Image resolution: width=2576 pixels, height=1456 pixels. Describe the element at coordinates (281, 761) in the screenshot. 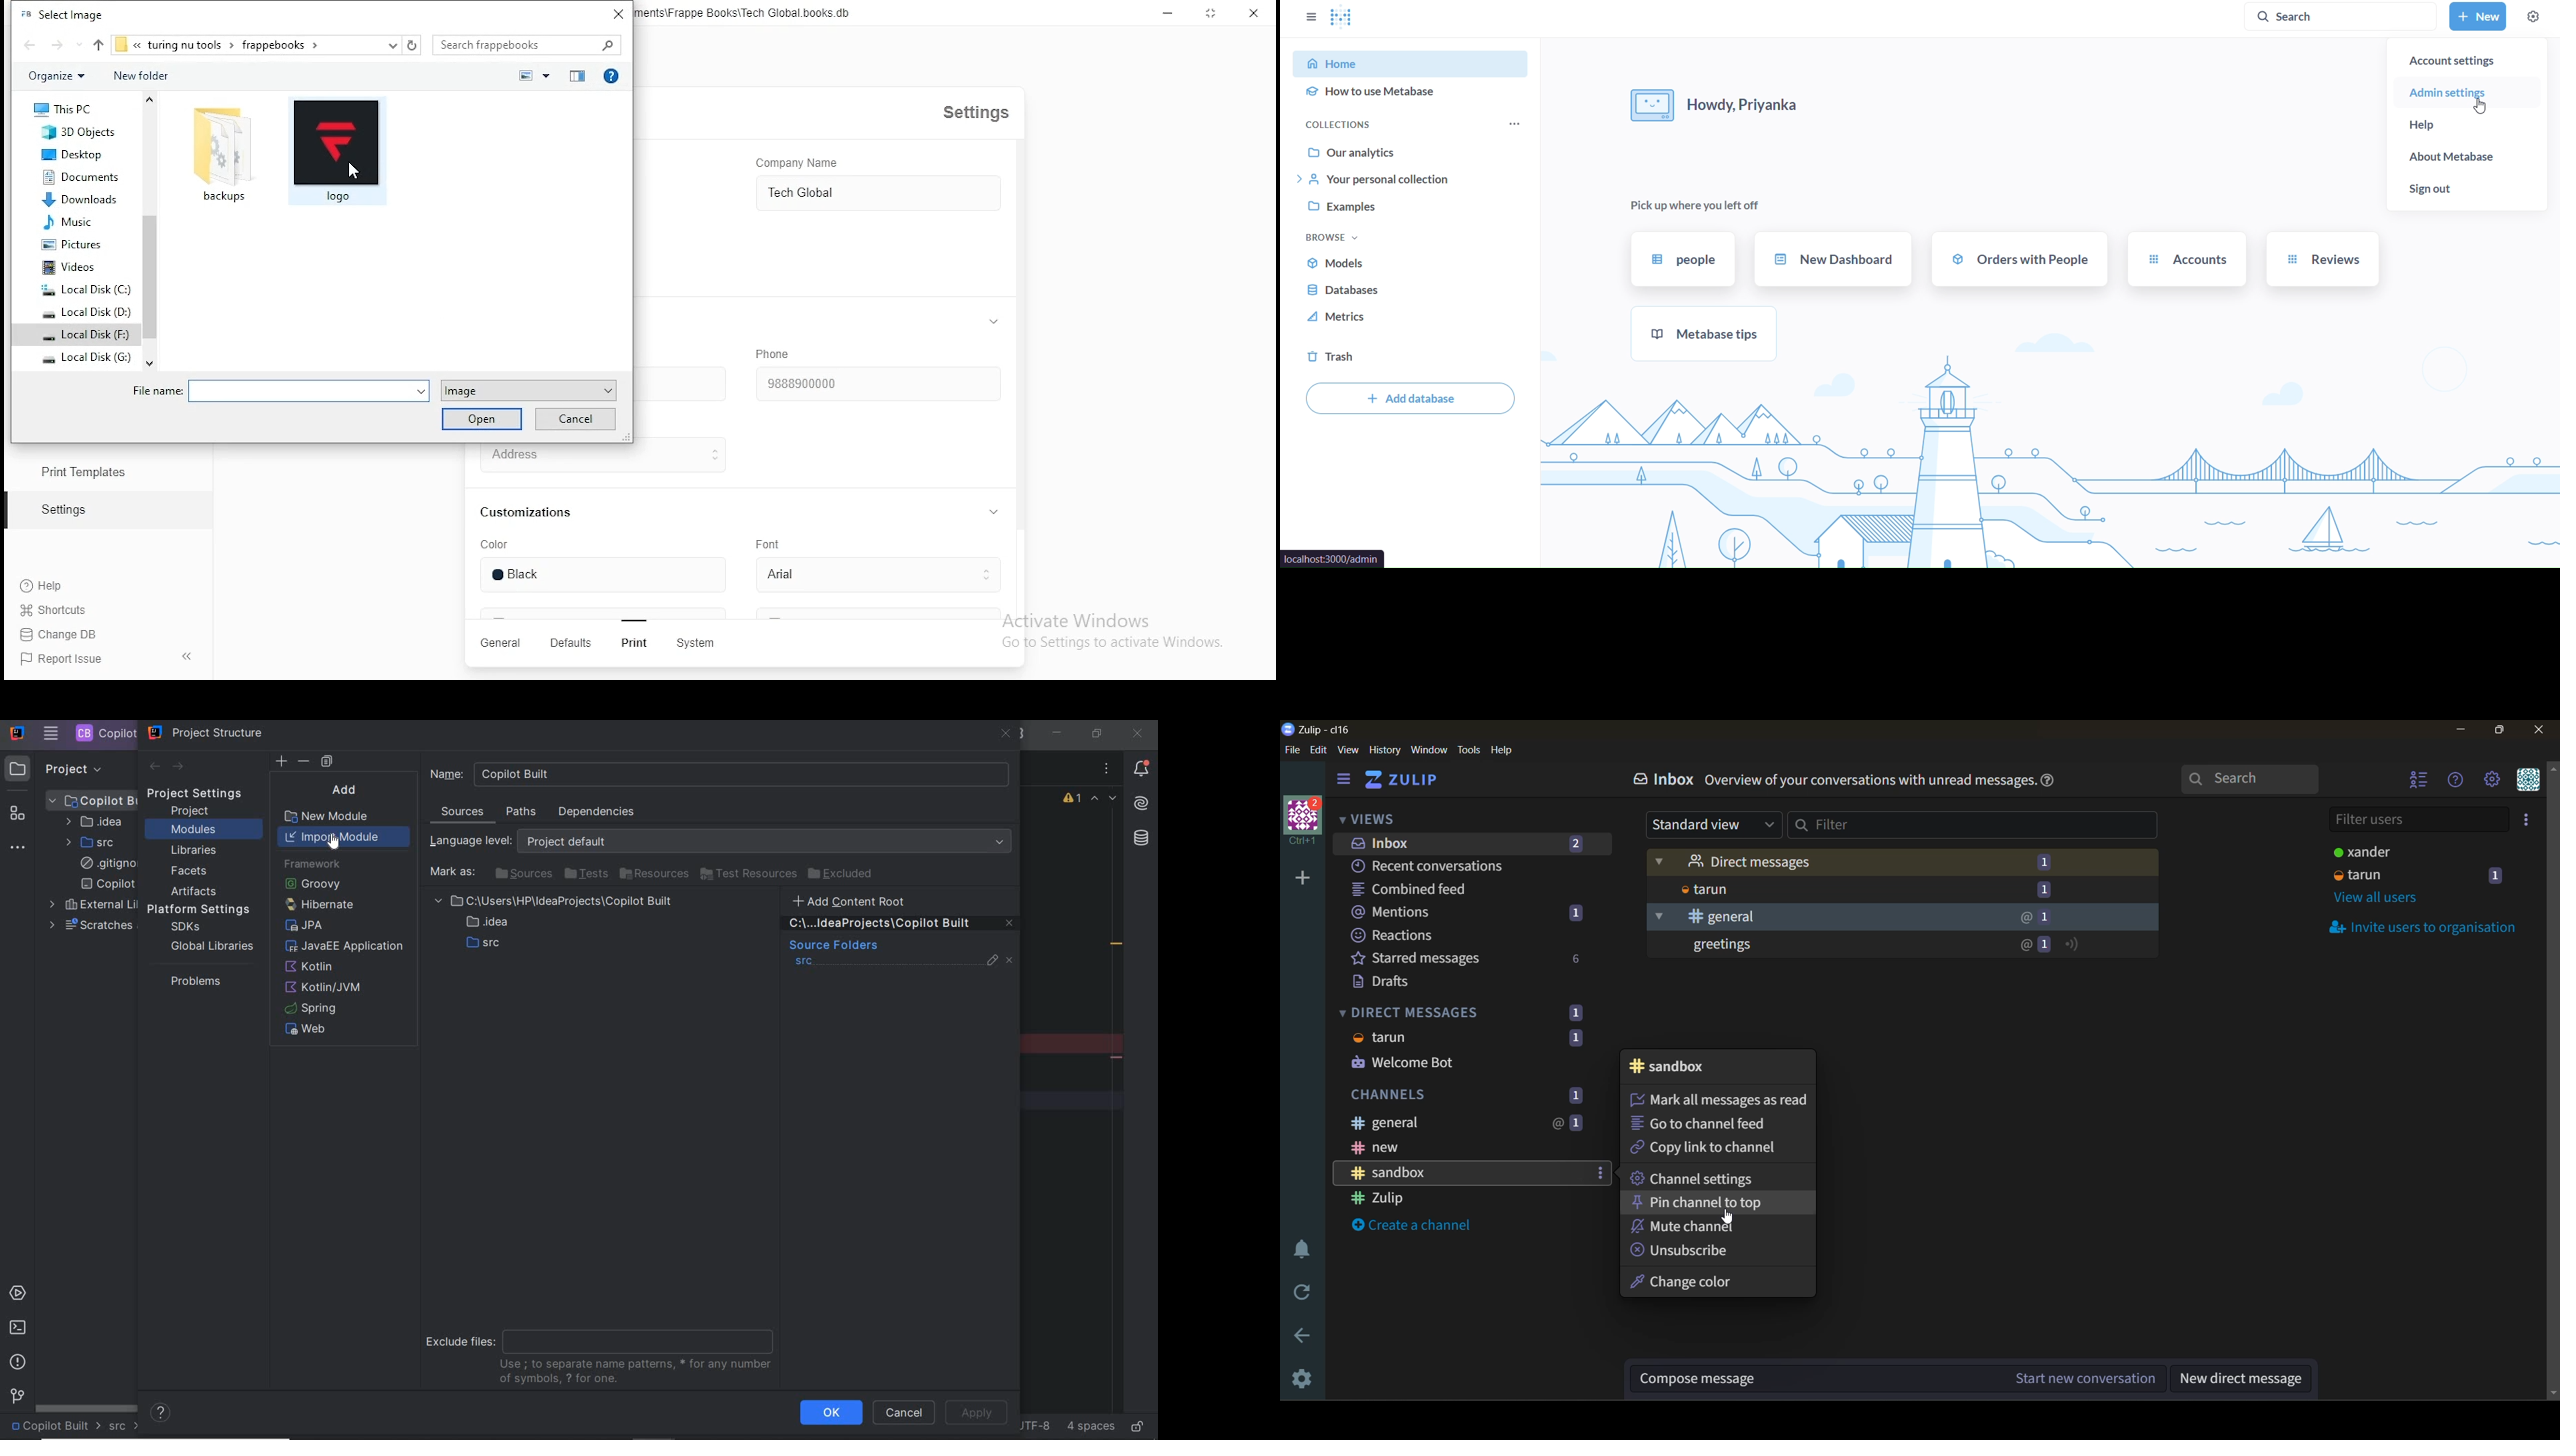

I see `add` at that location.